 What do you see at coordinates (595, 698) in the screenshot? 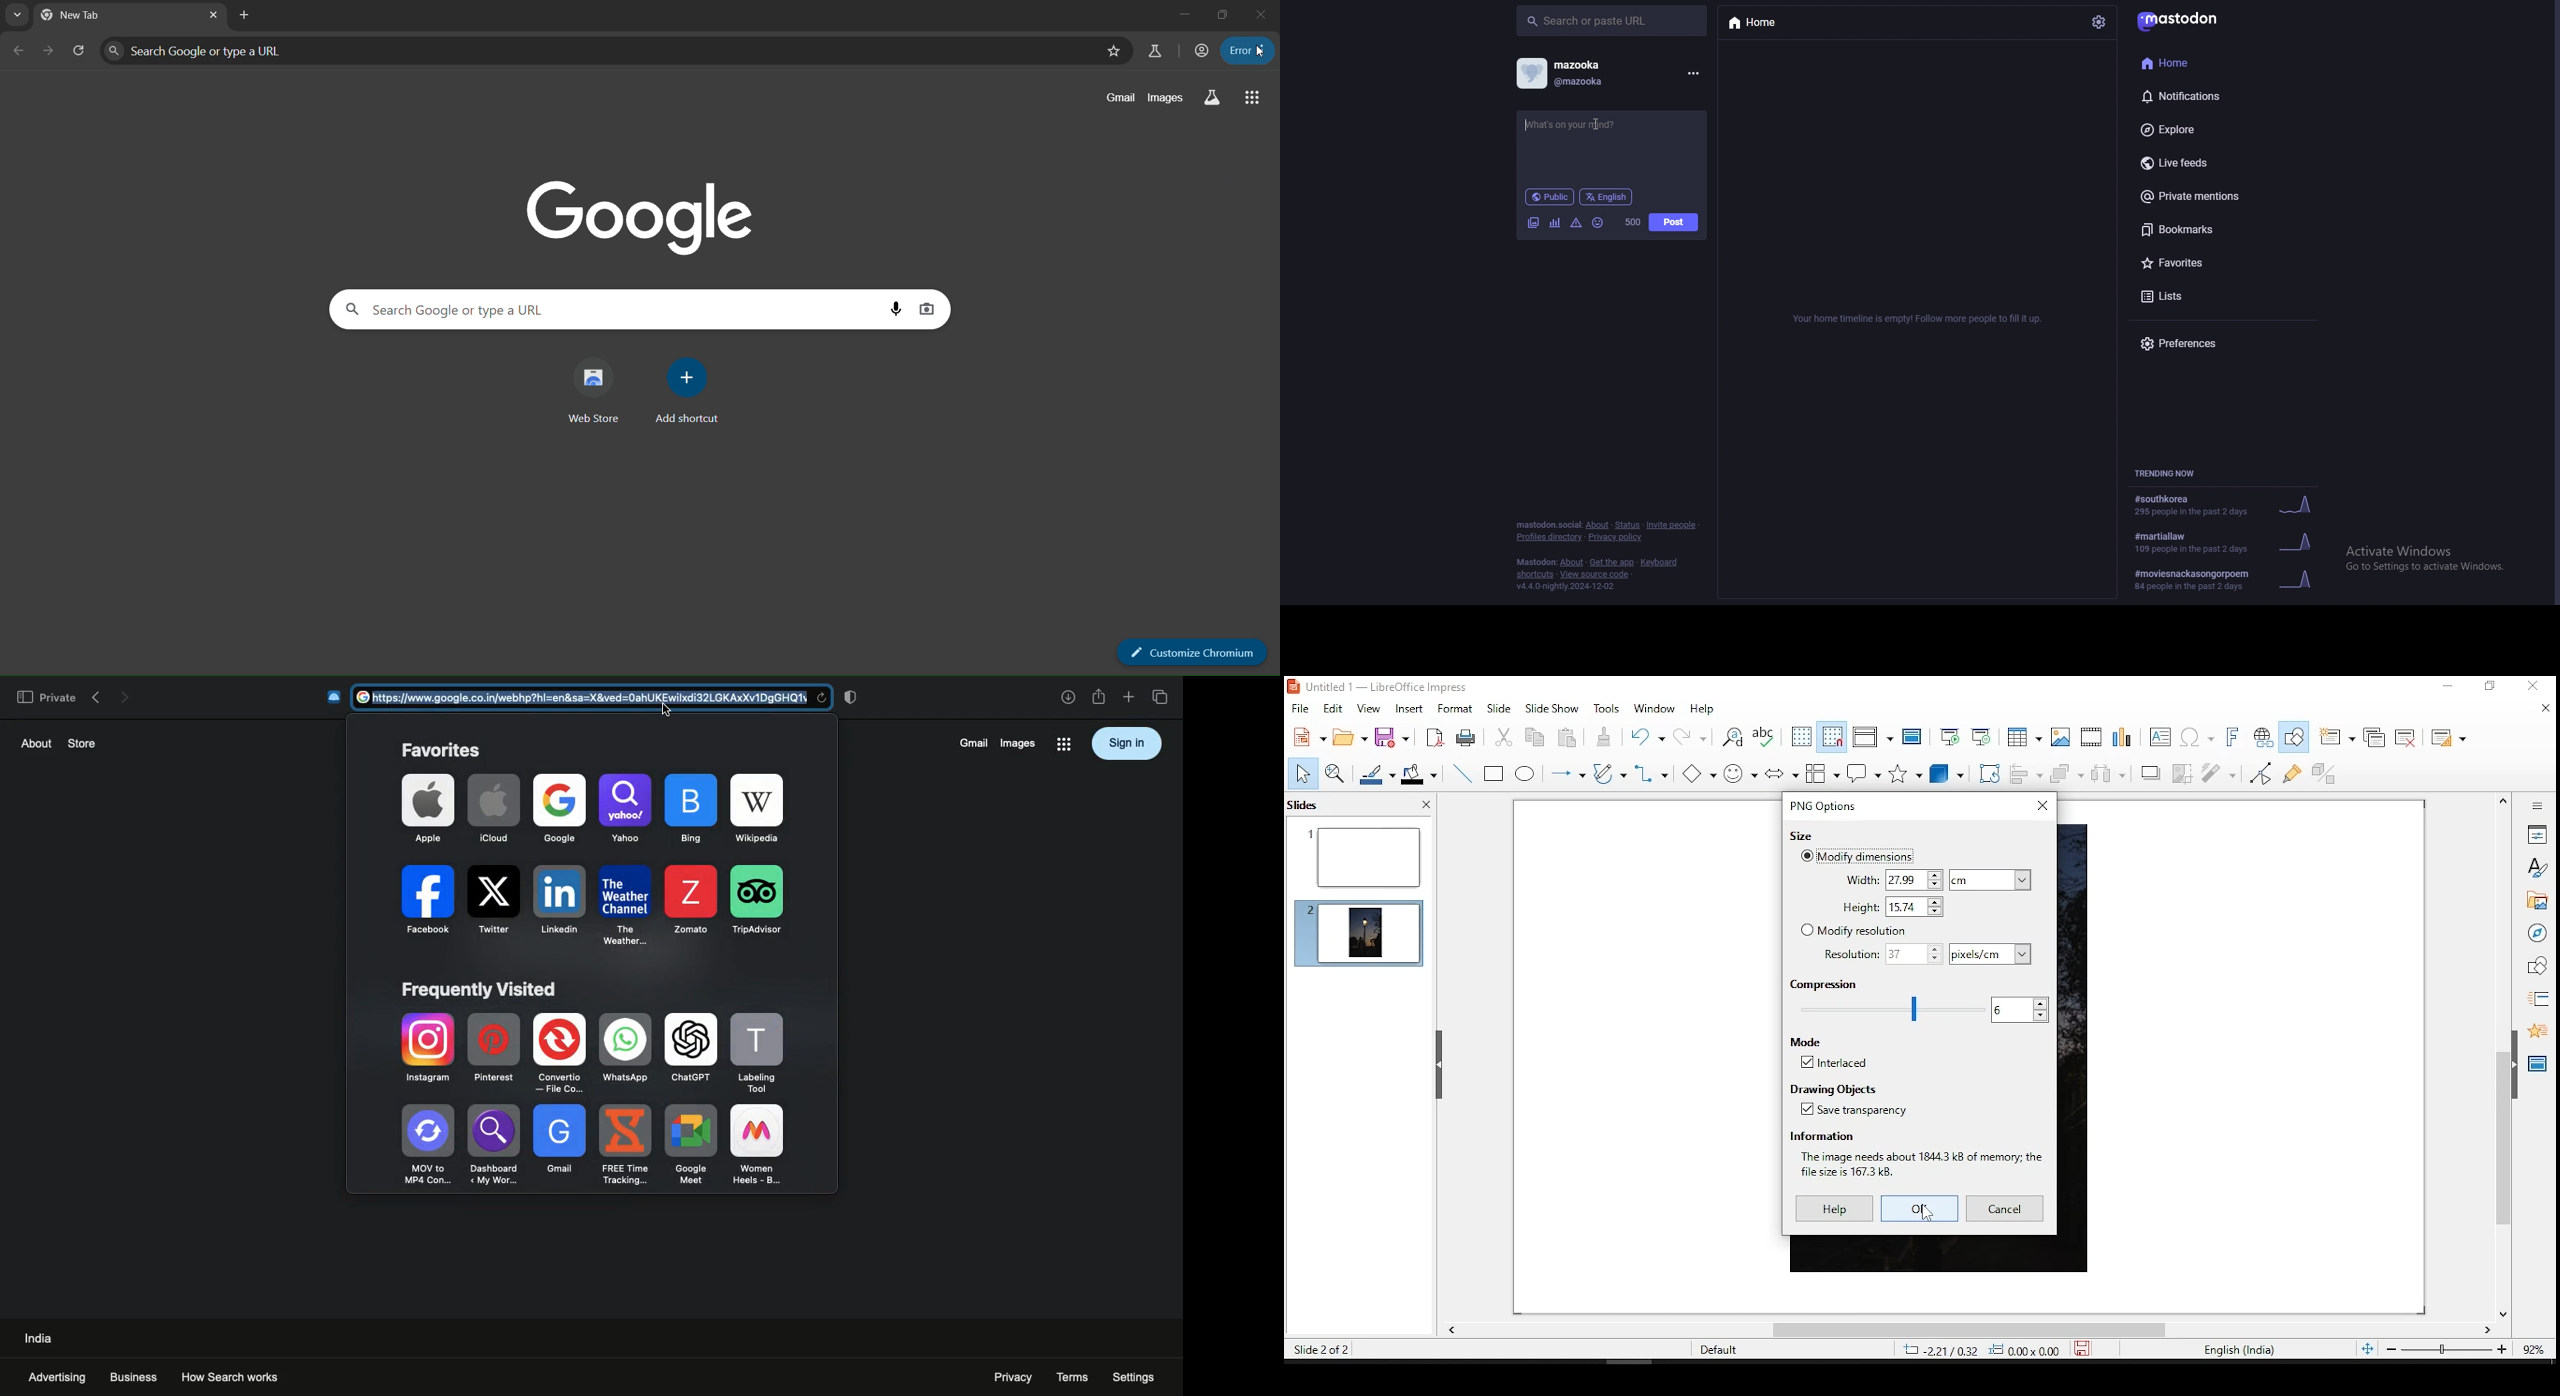
I see `search bar` at bounding box center [595, 698].